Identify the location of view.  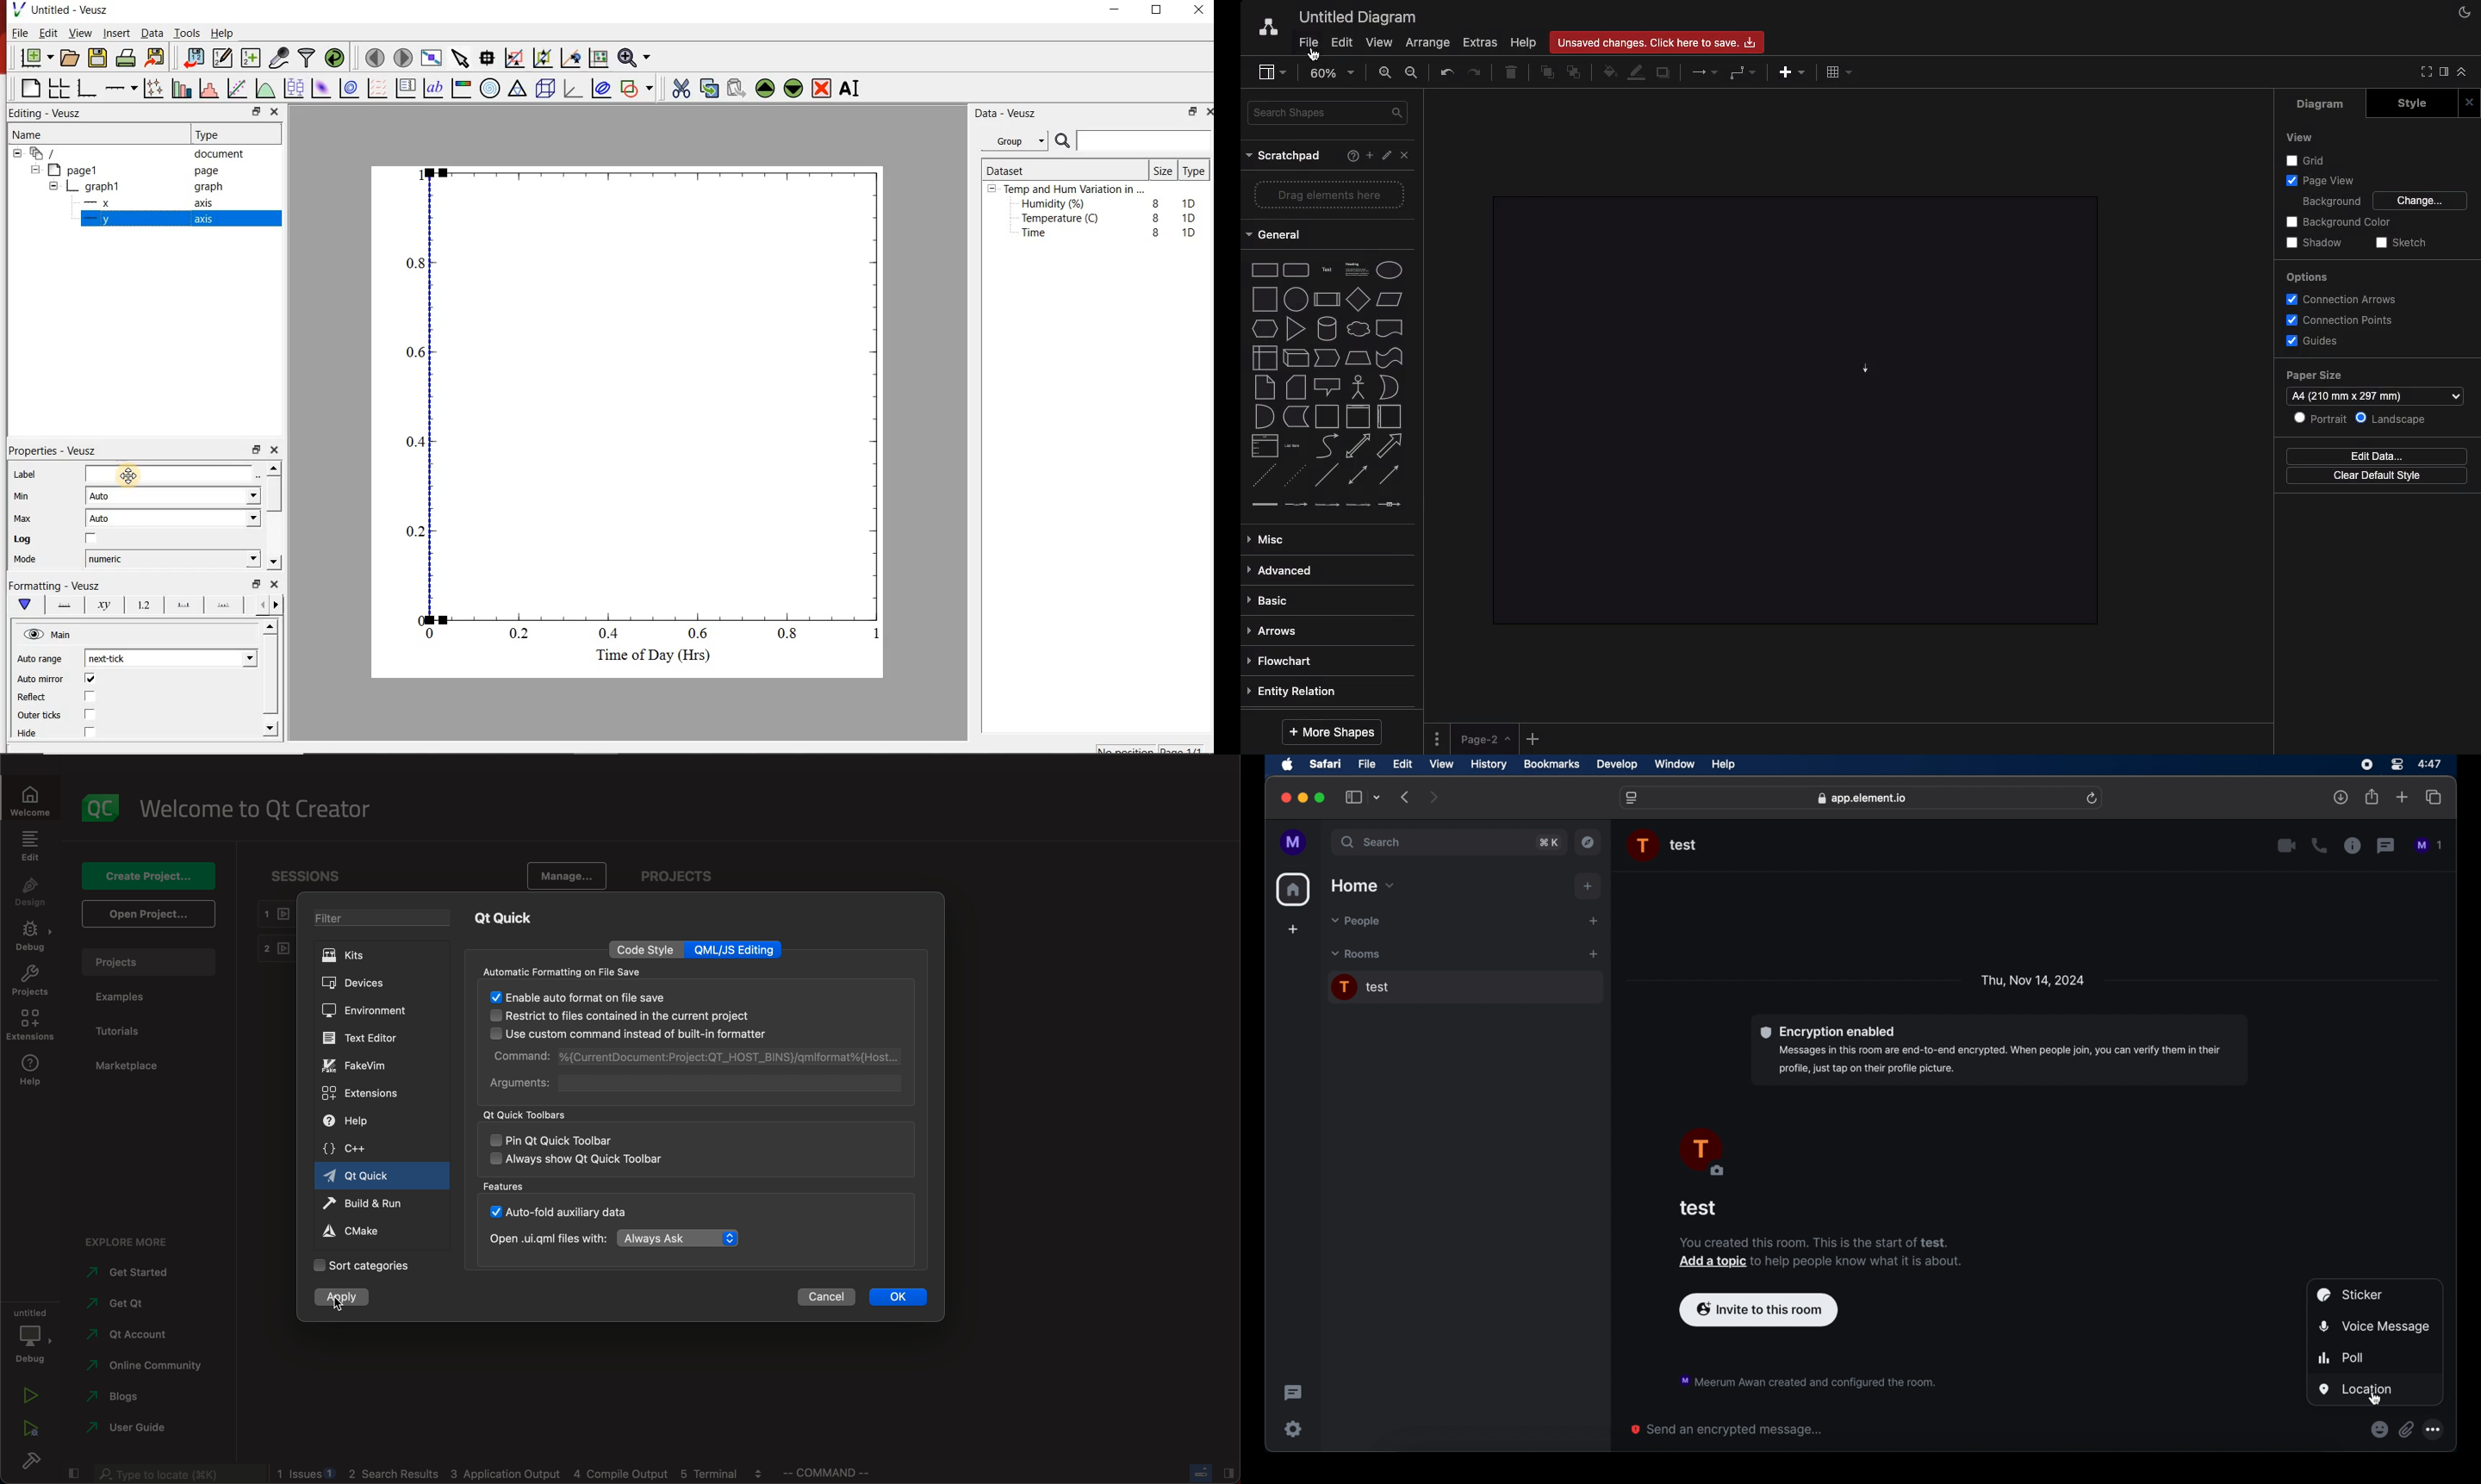
(1442, 764).